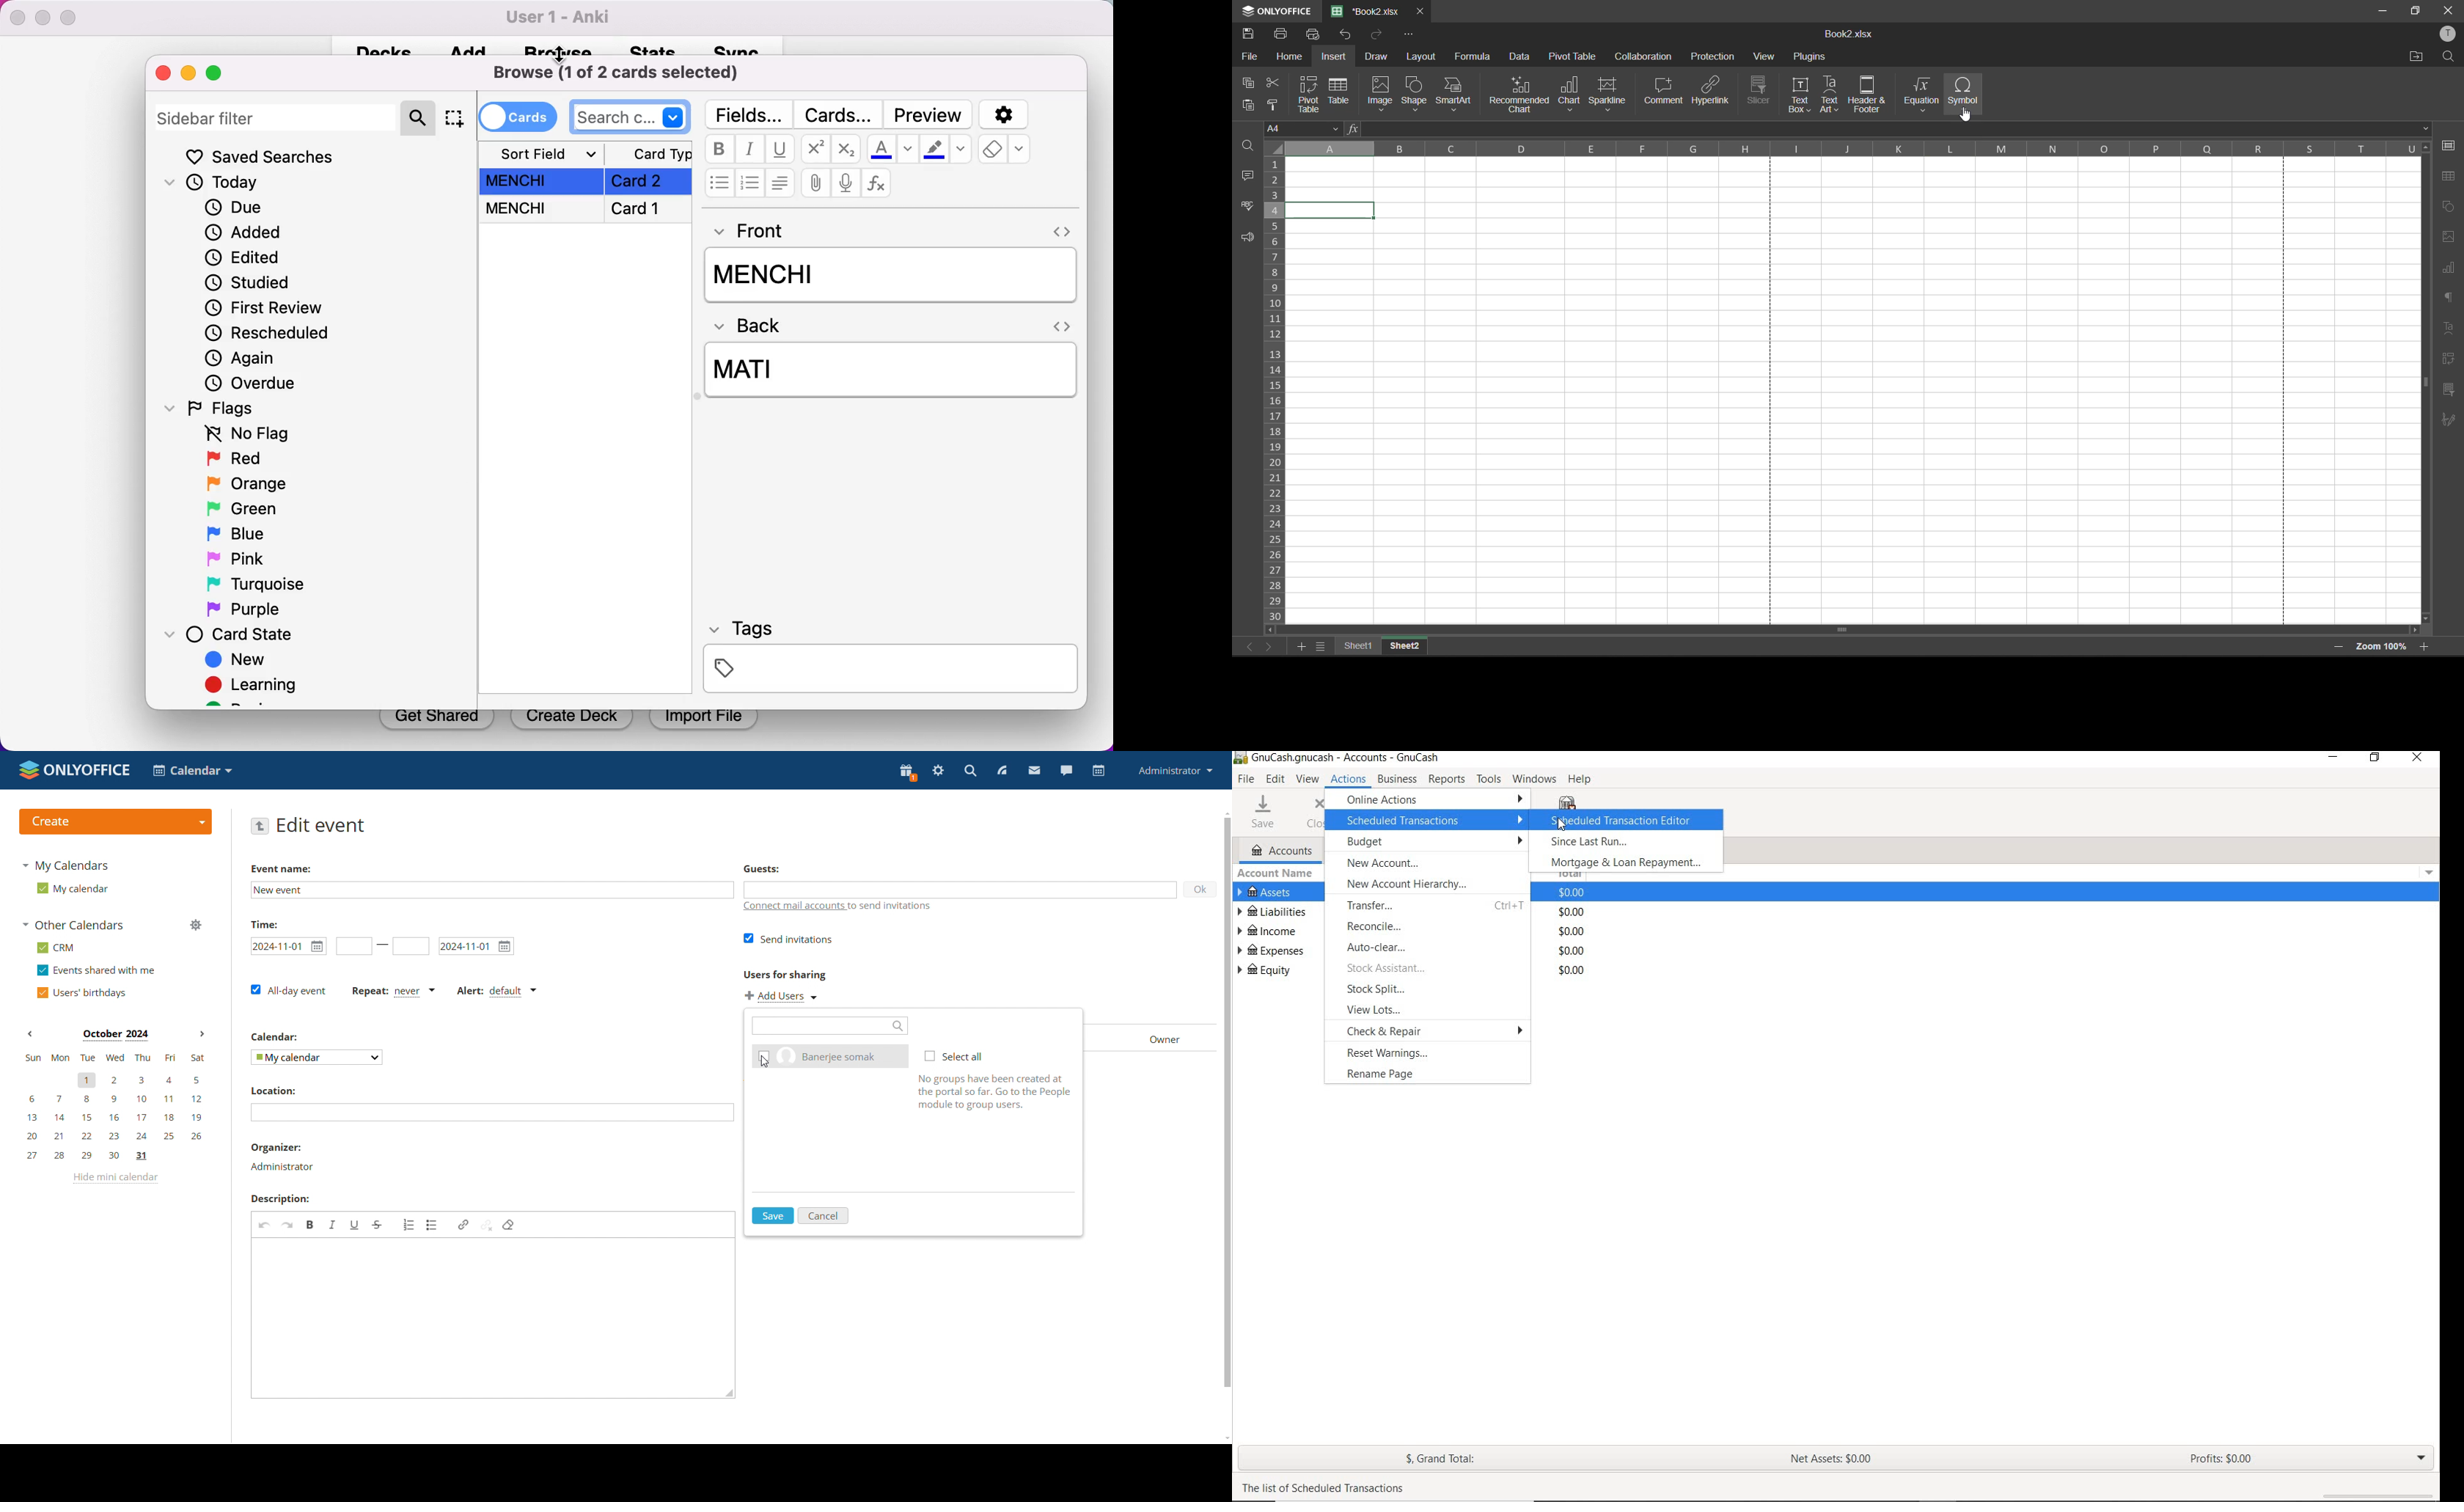 This screenshot has width=2464, height=1512. I want to click on NET ASSETS, so click(1834, 1461).